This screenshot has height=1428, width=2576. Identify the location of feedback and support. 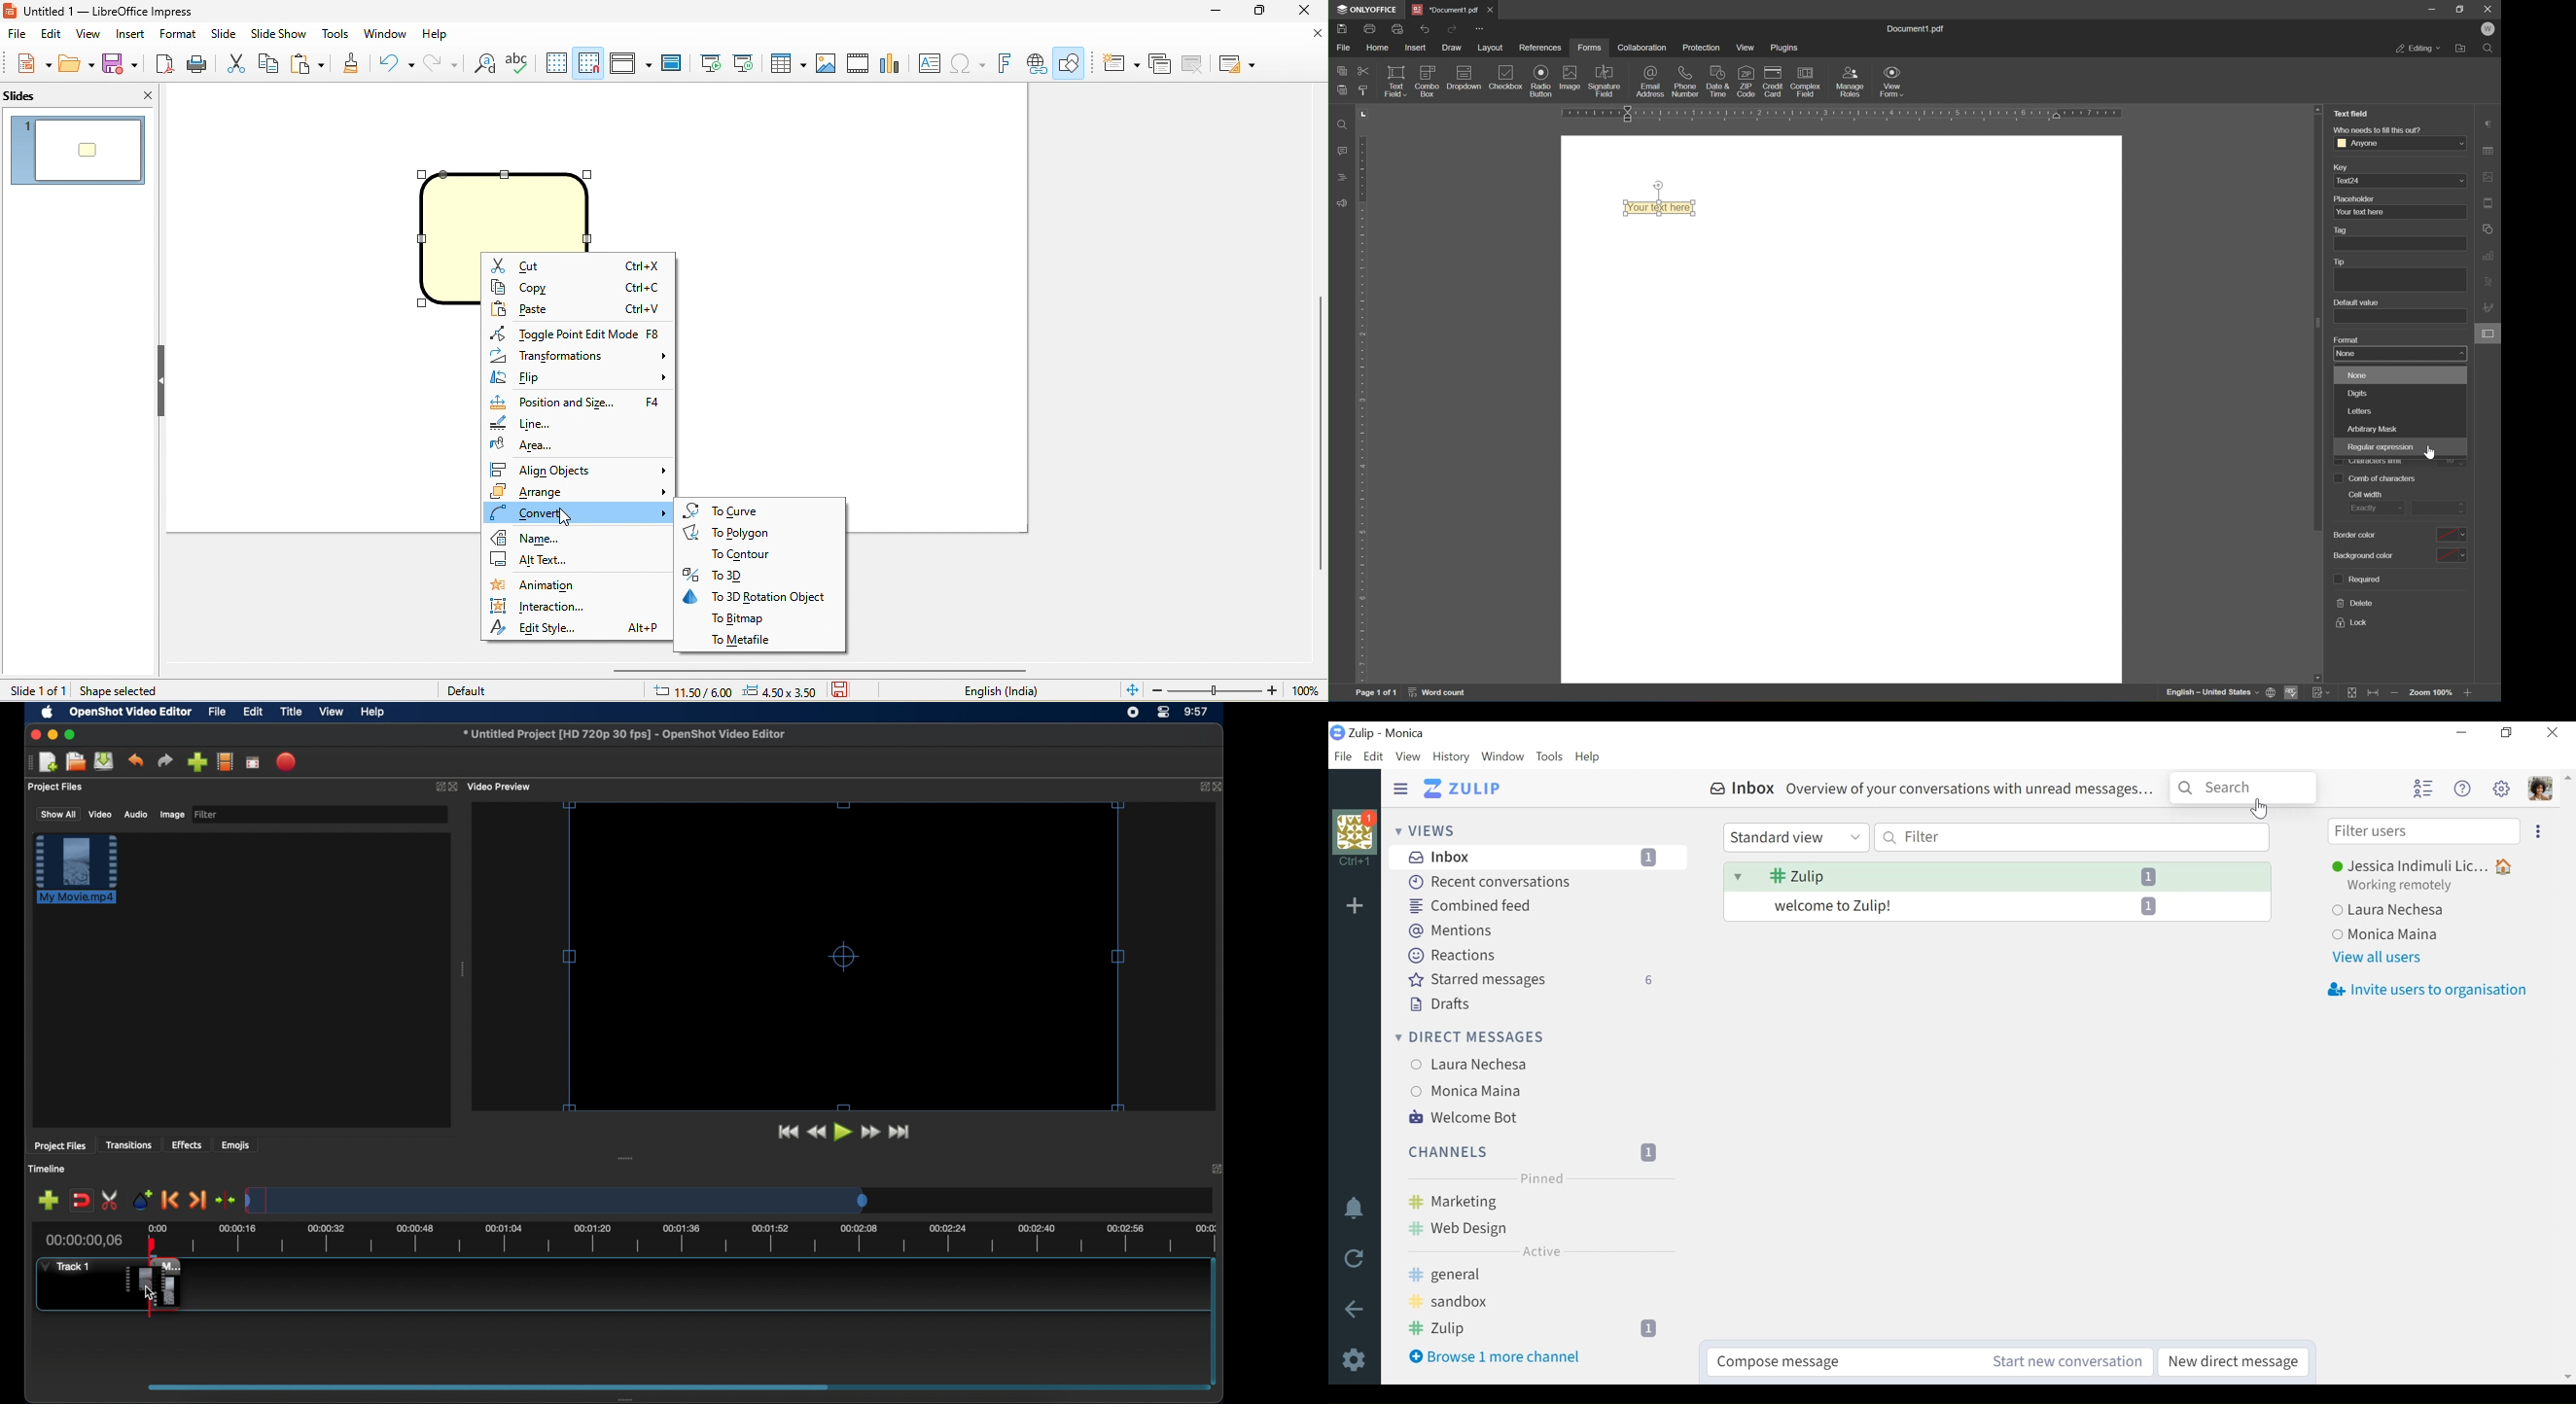
(1341, 204).